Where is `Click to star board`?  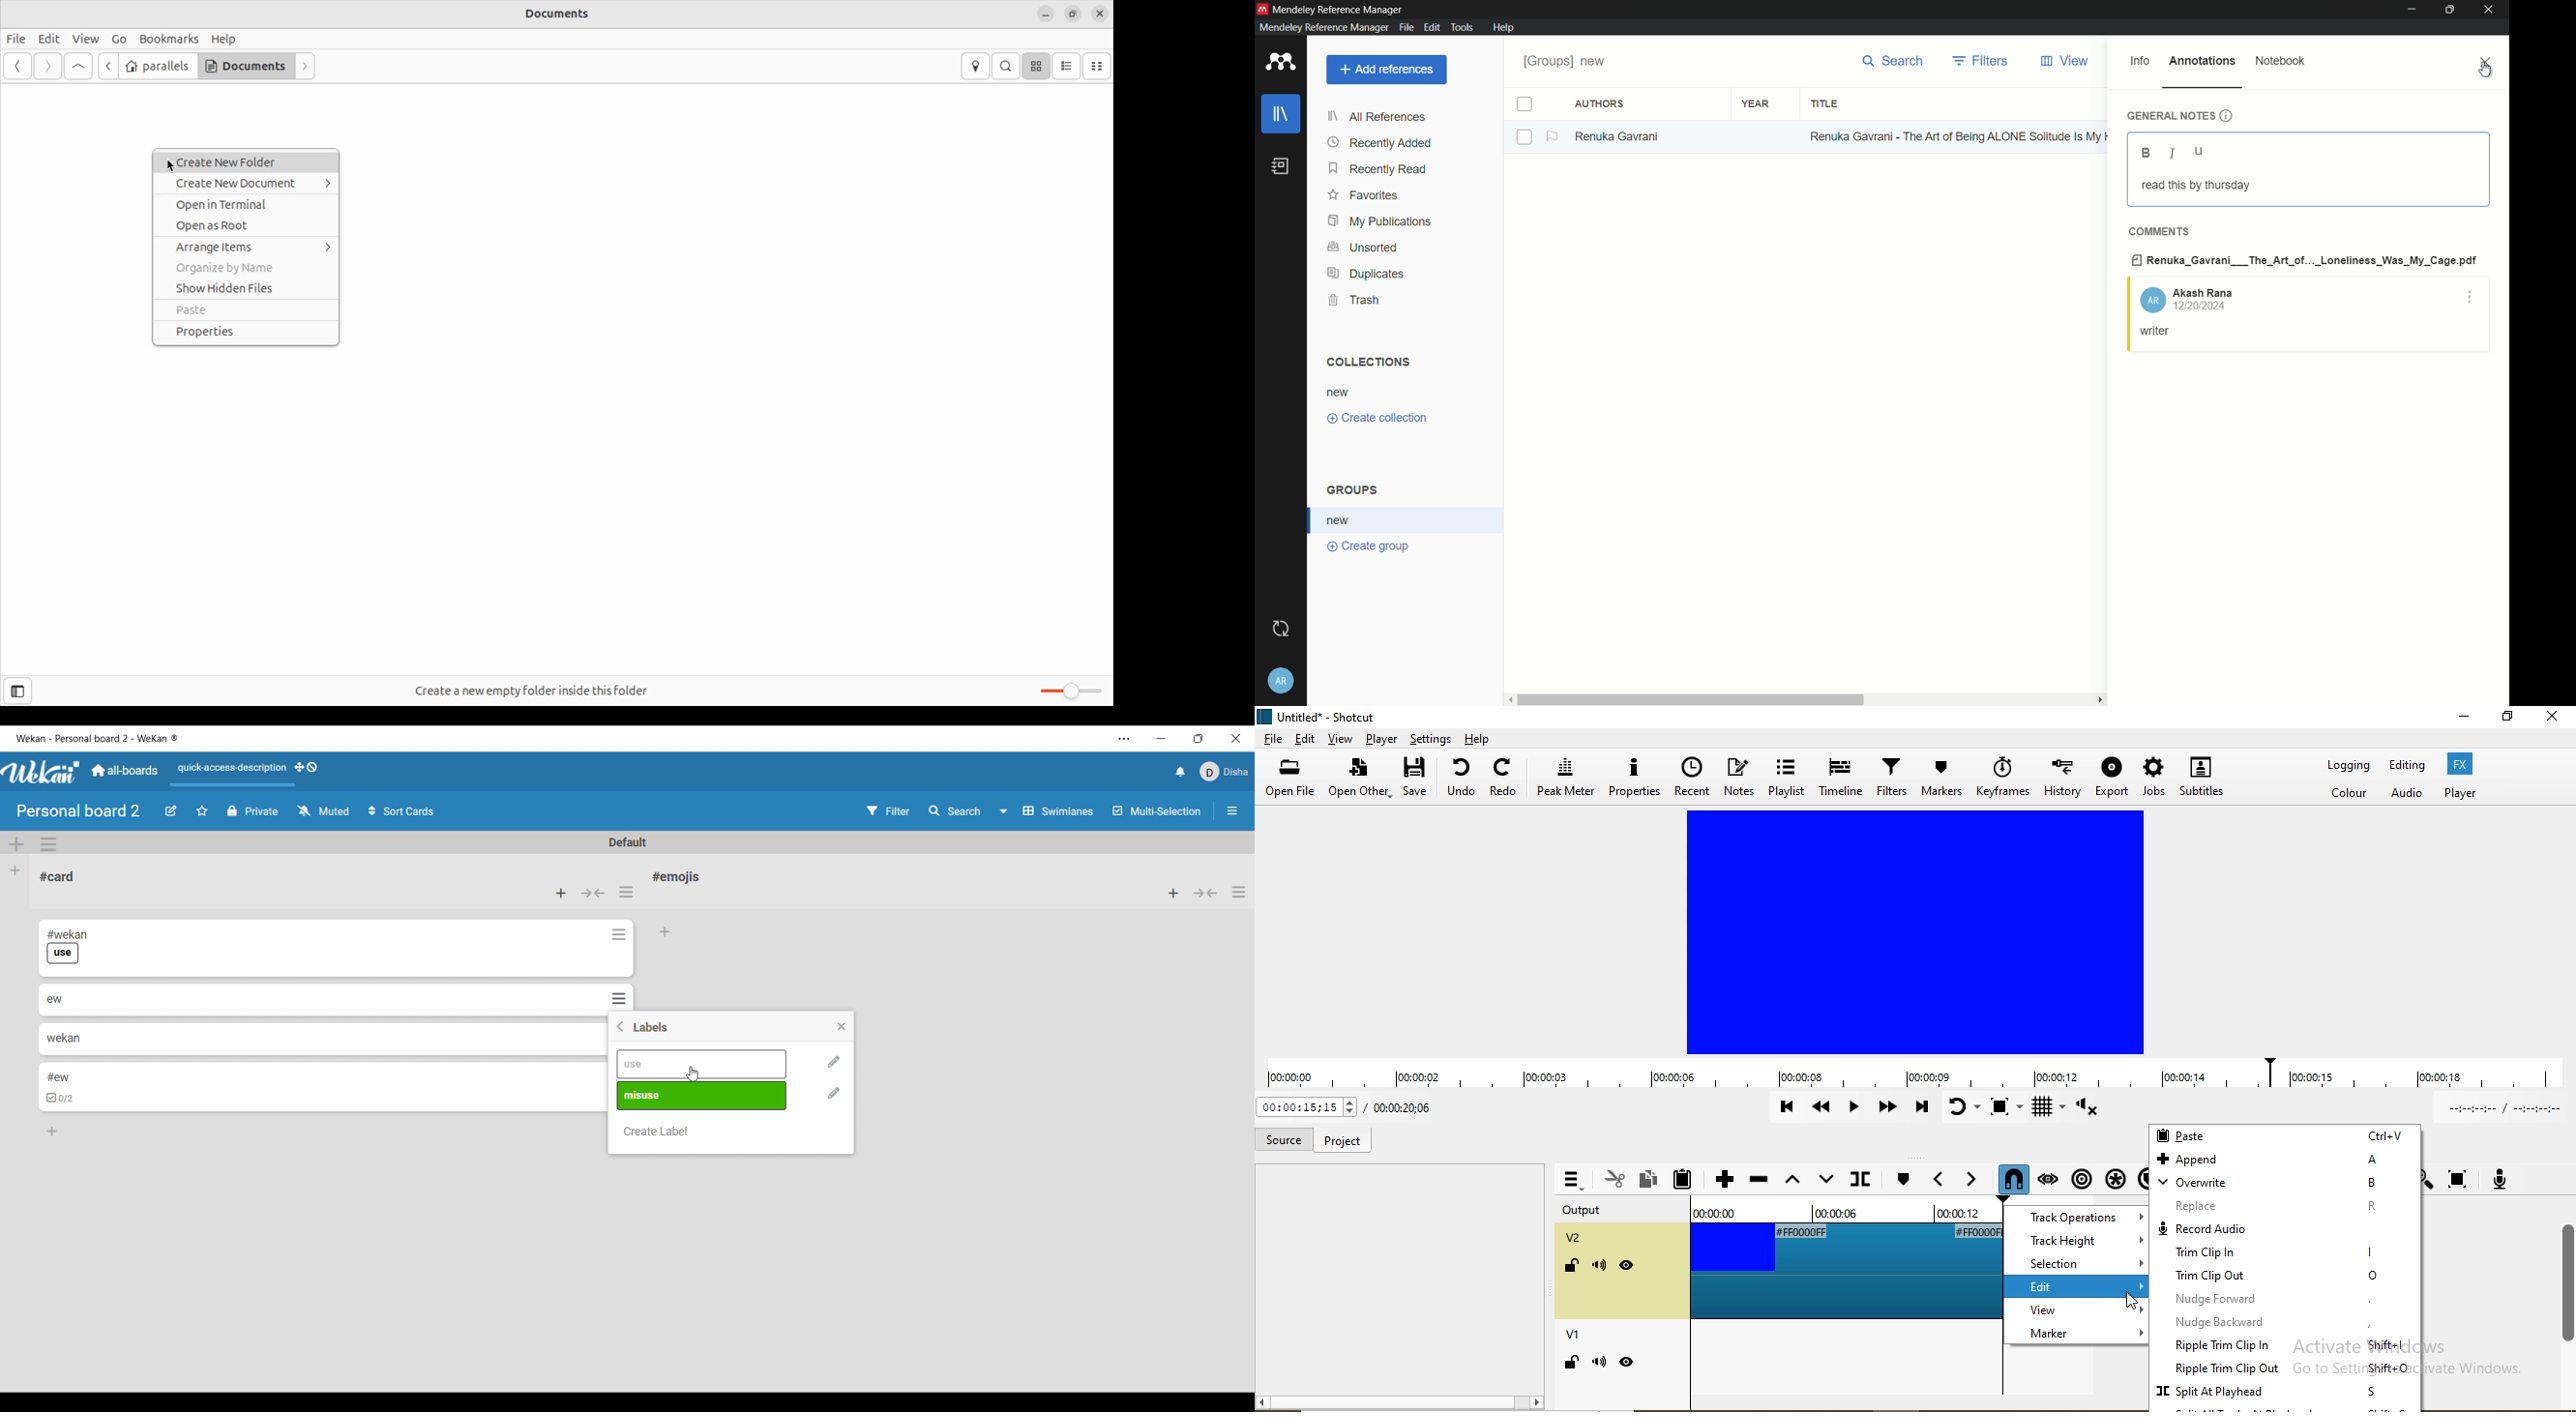
Click to star board is located at coordinates (202, 811).